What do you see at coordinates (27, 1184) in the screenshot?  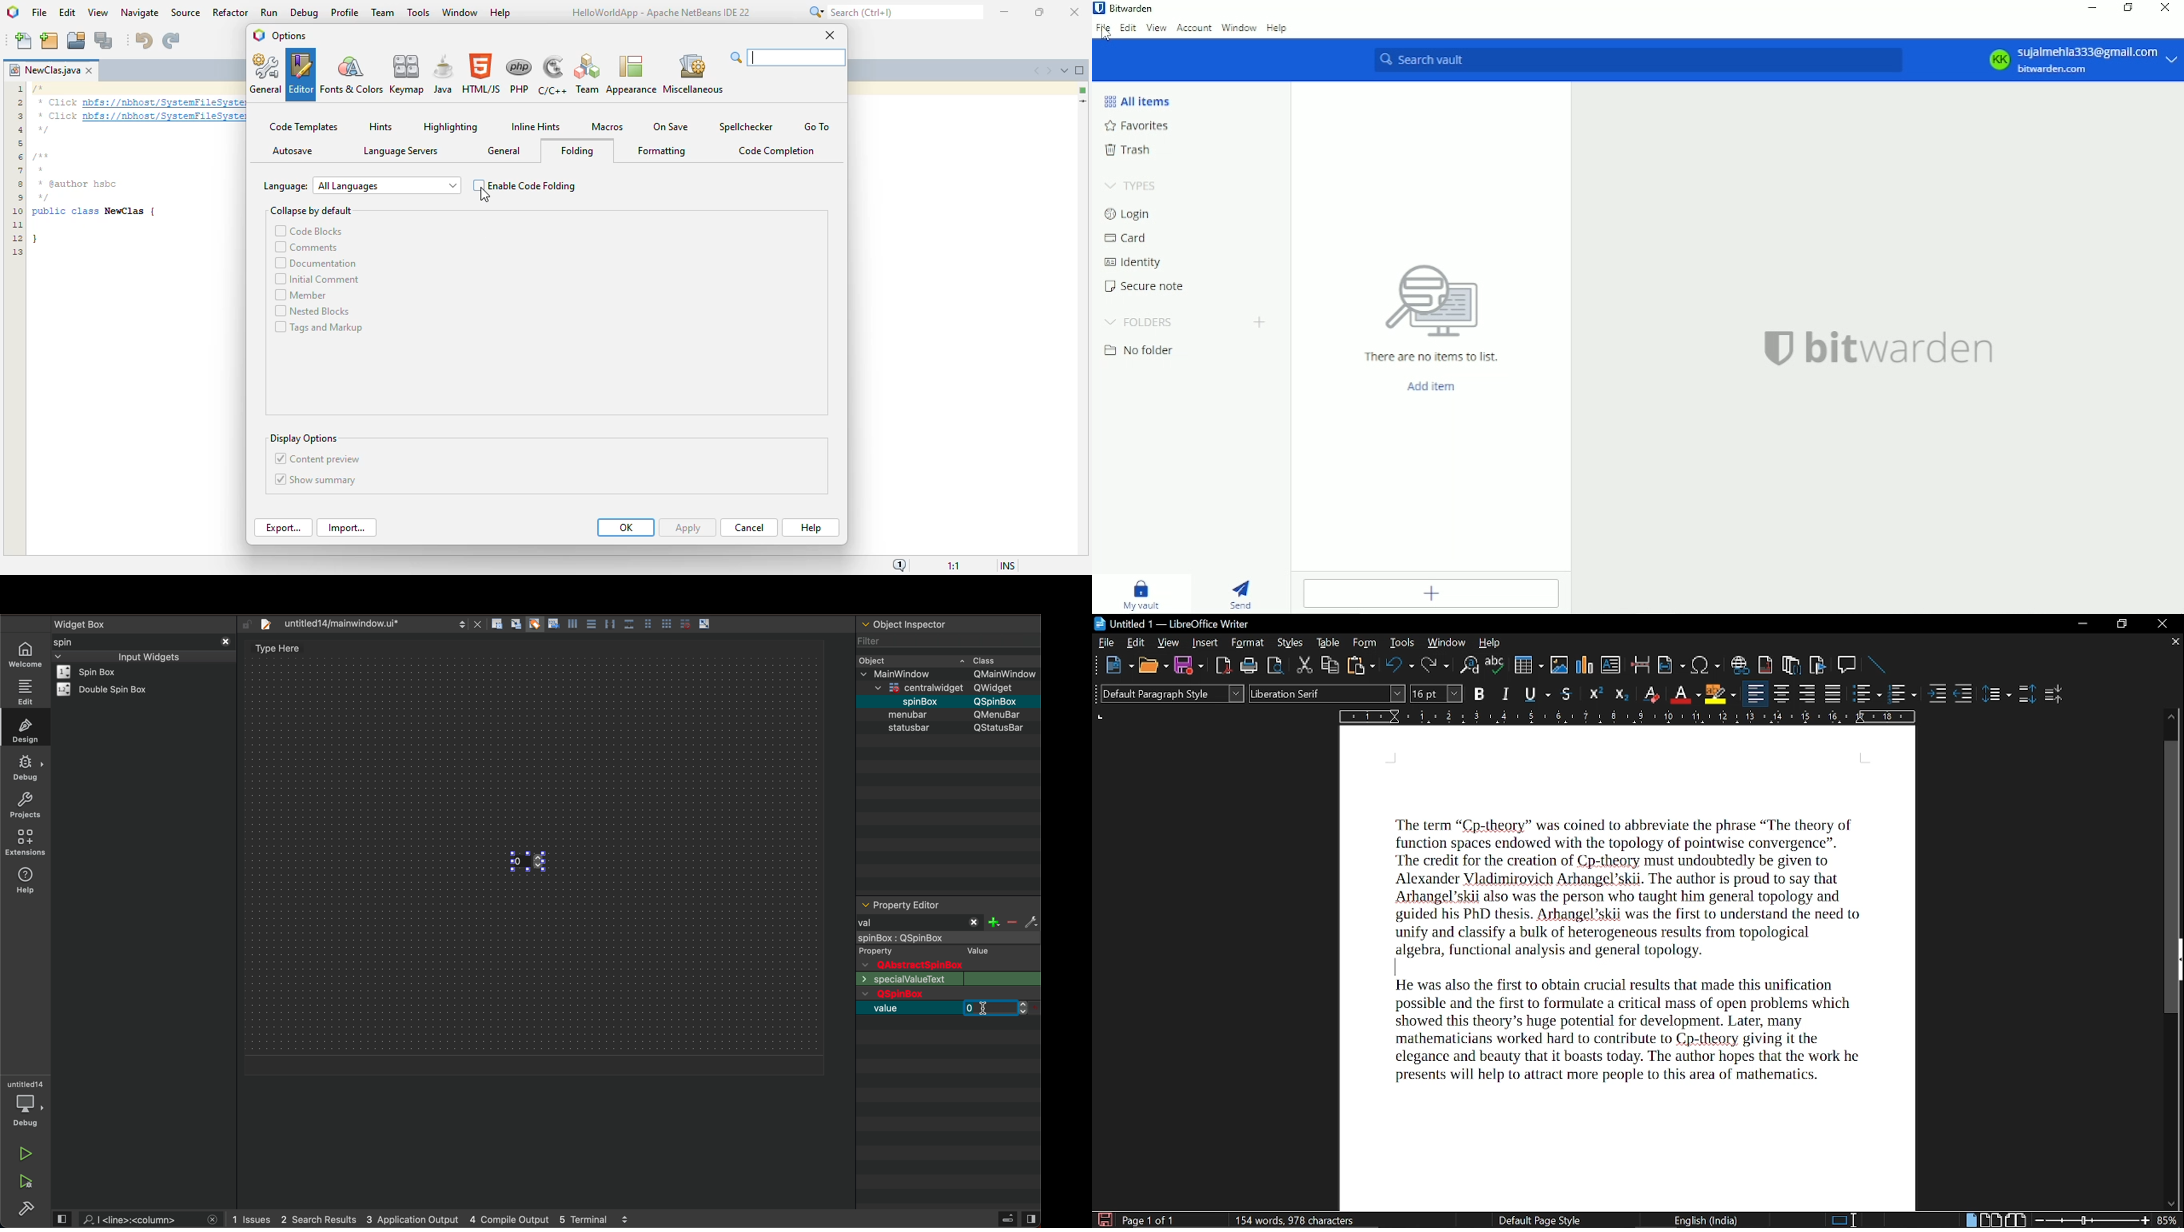 I see `run and debug` at bounding box center [27, 1184].